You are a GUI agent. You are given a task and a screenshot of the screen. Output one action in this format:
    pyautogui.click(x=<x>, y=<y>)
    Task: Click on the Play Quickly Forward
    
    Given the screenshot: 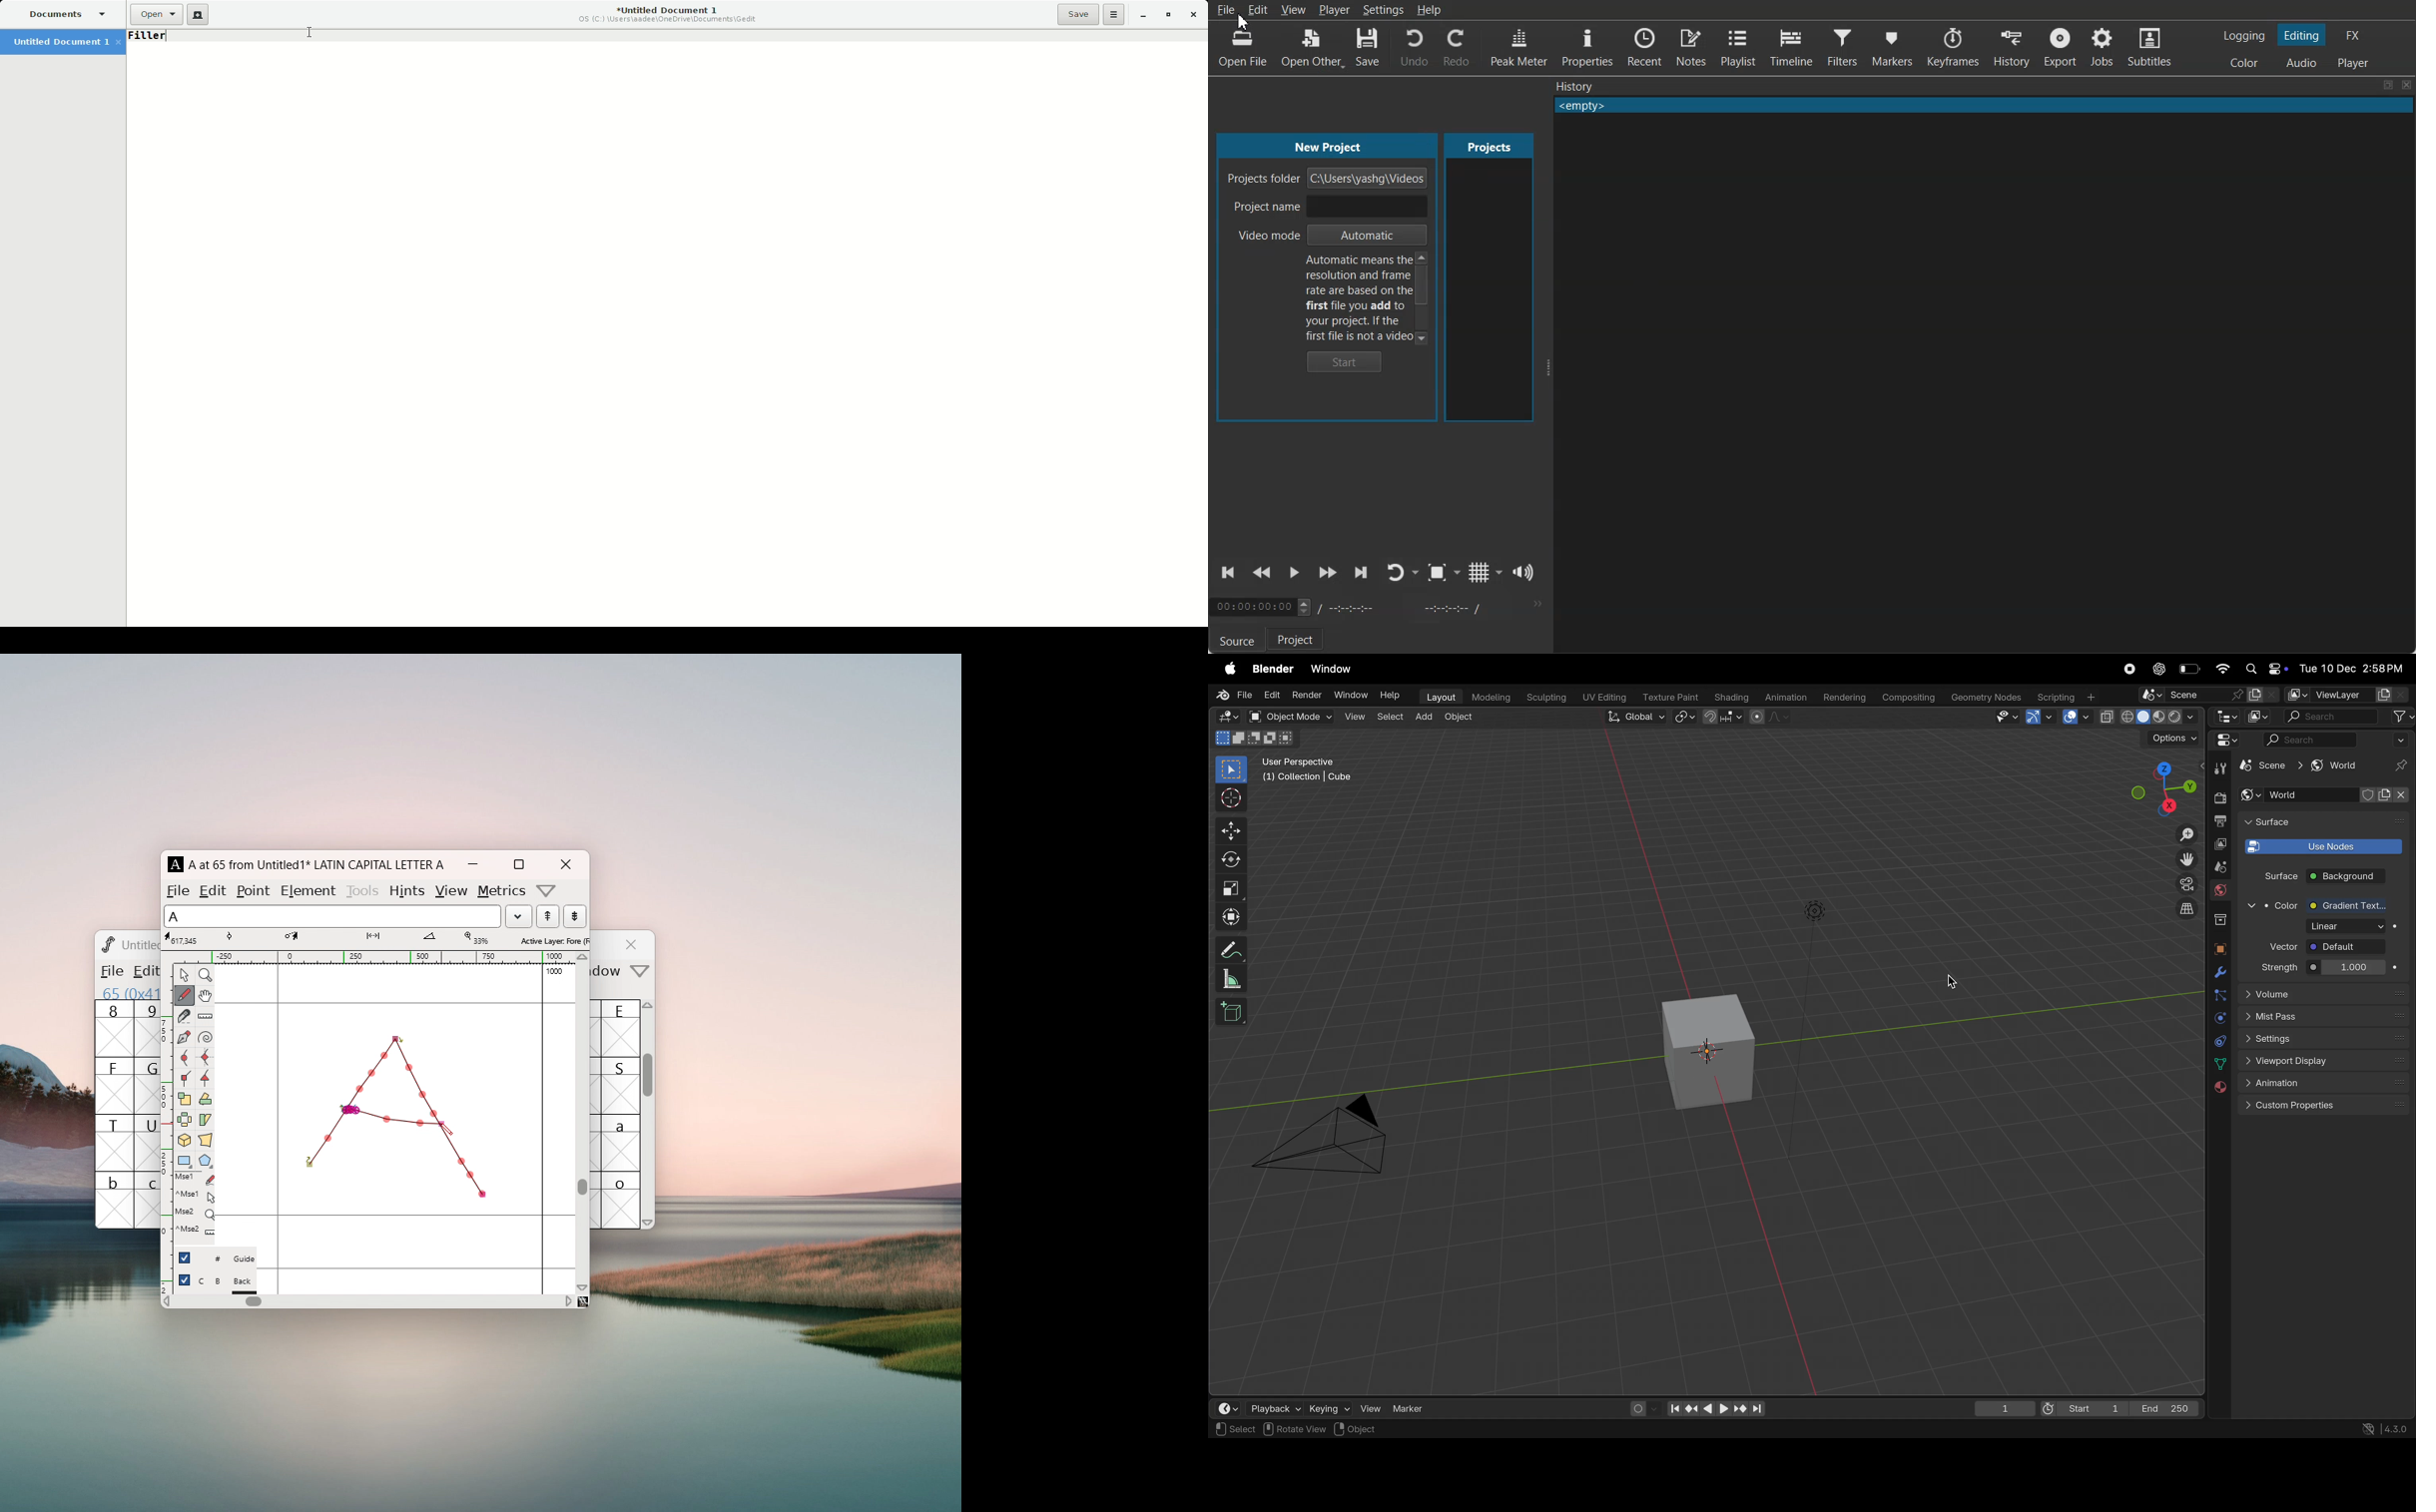 What is the action you would take?
    pyautogui.click(x=1327, y=573)
    